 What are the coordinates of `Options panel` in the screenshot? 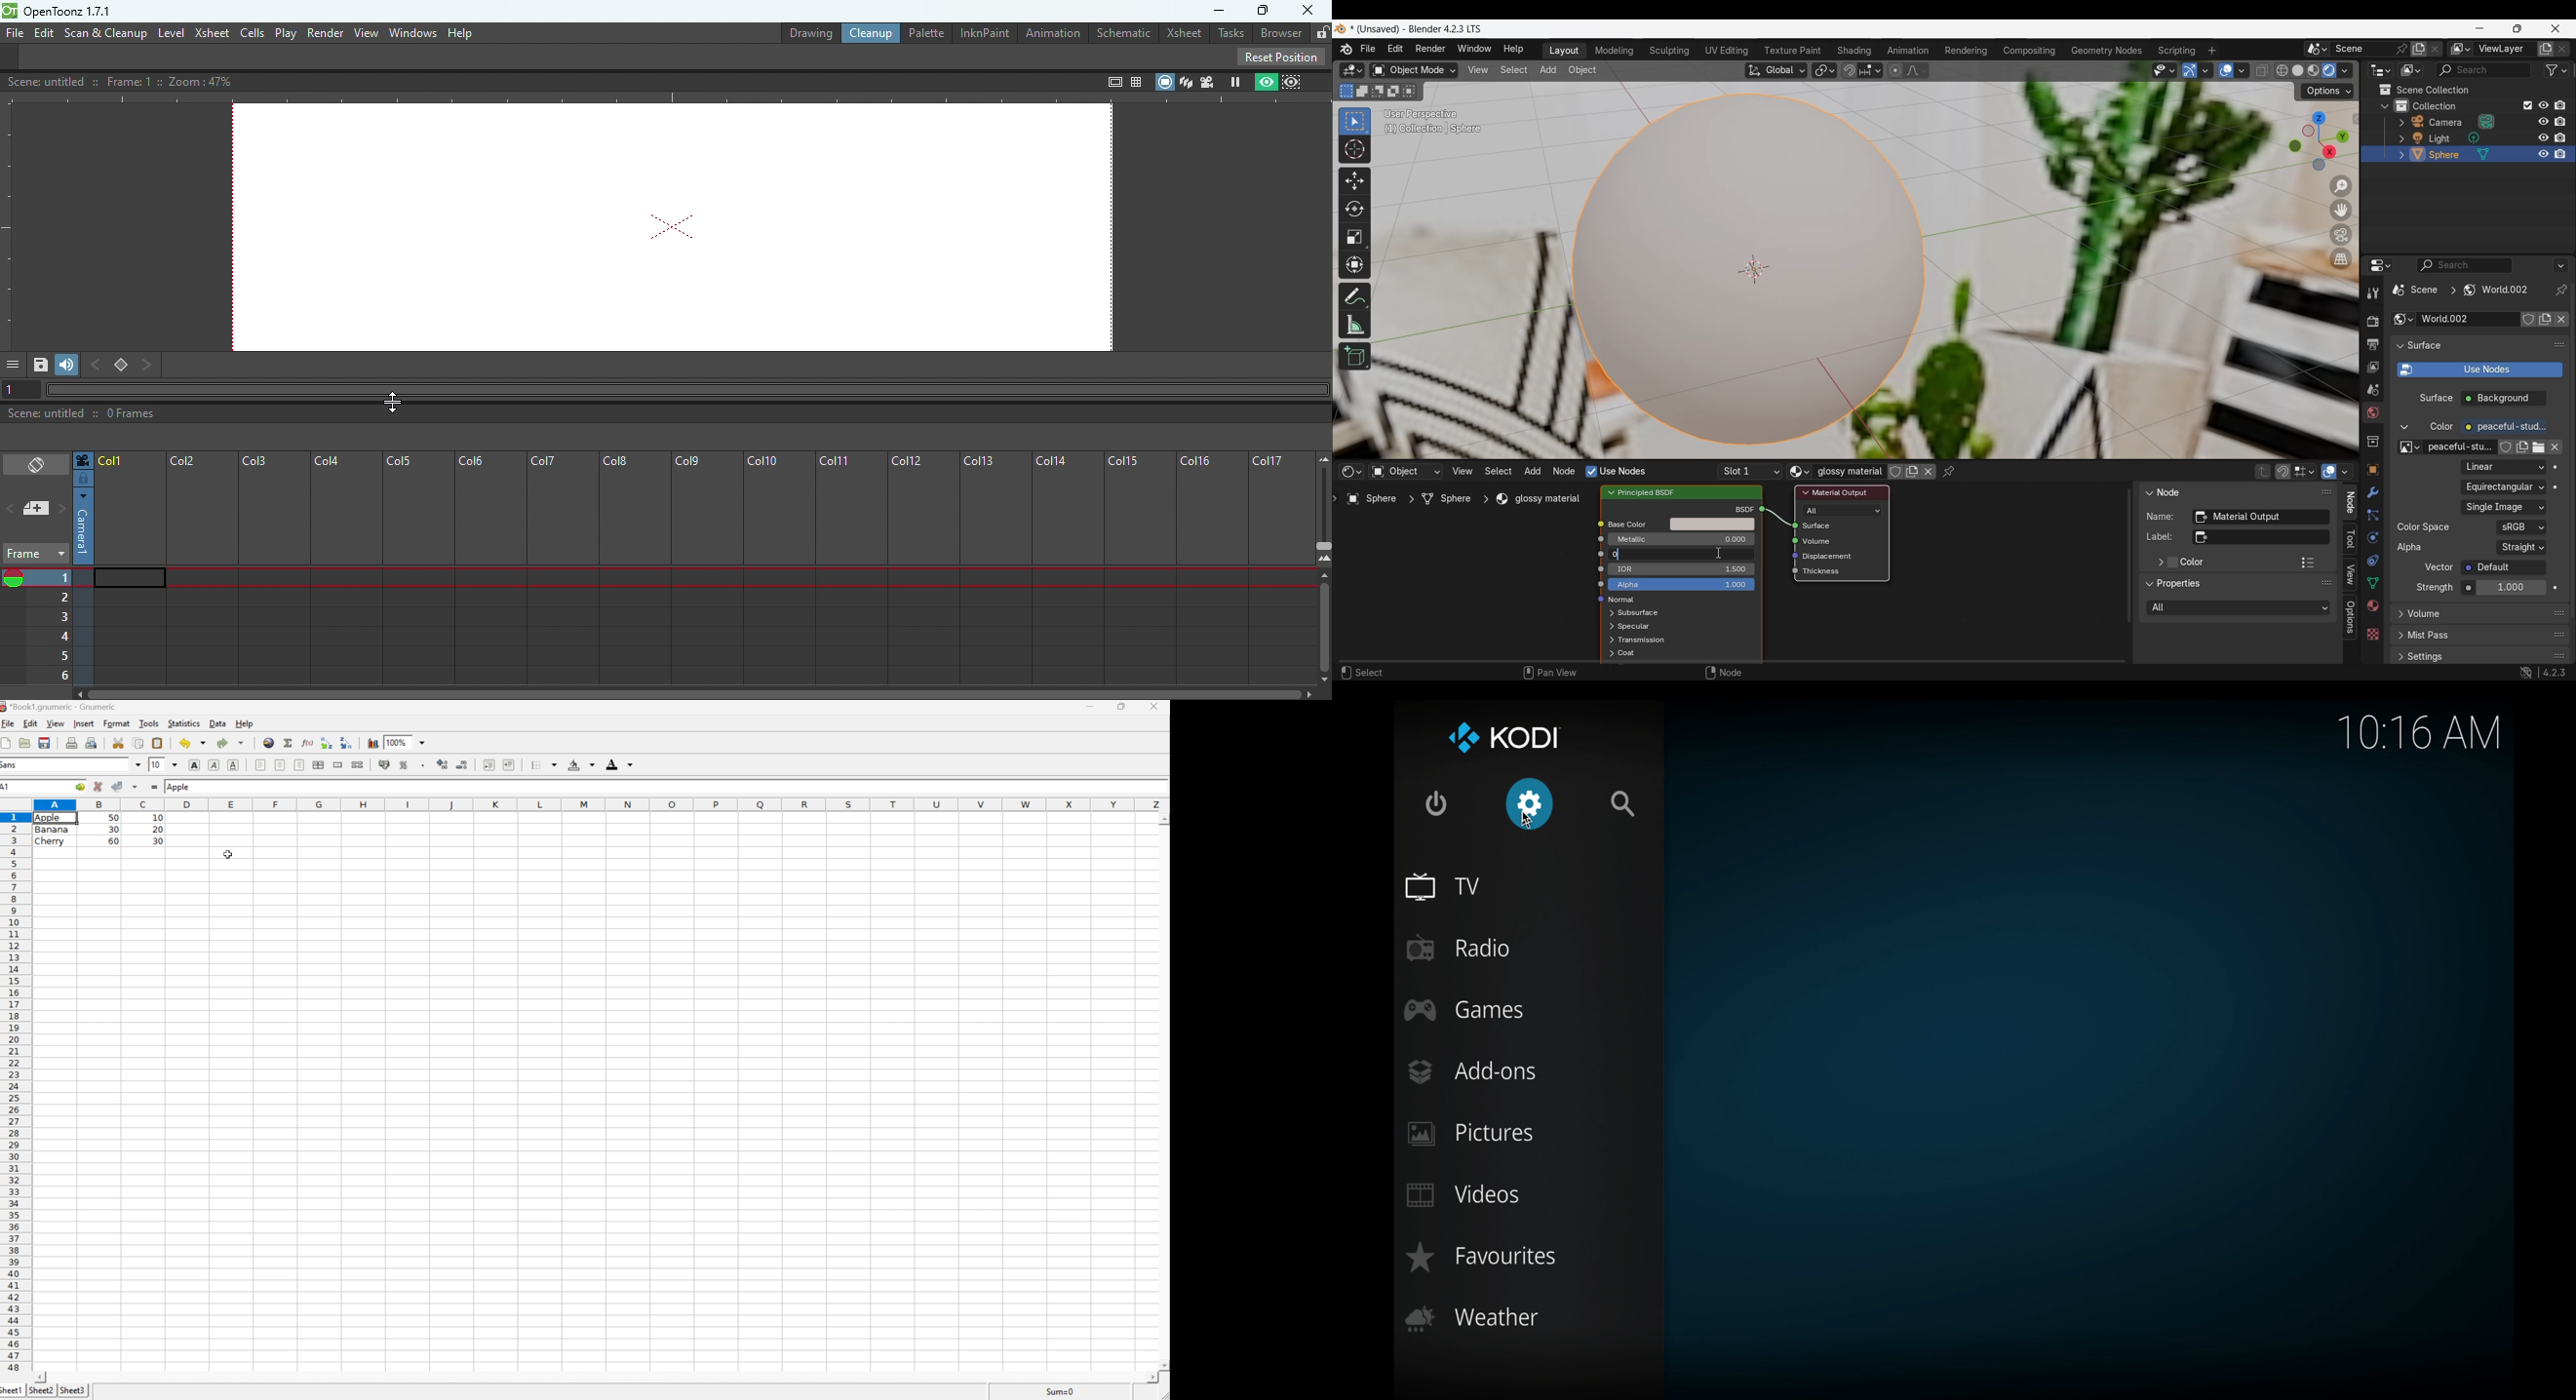 It's located at (2351, 617).